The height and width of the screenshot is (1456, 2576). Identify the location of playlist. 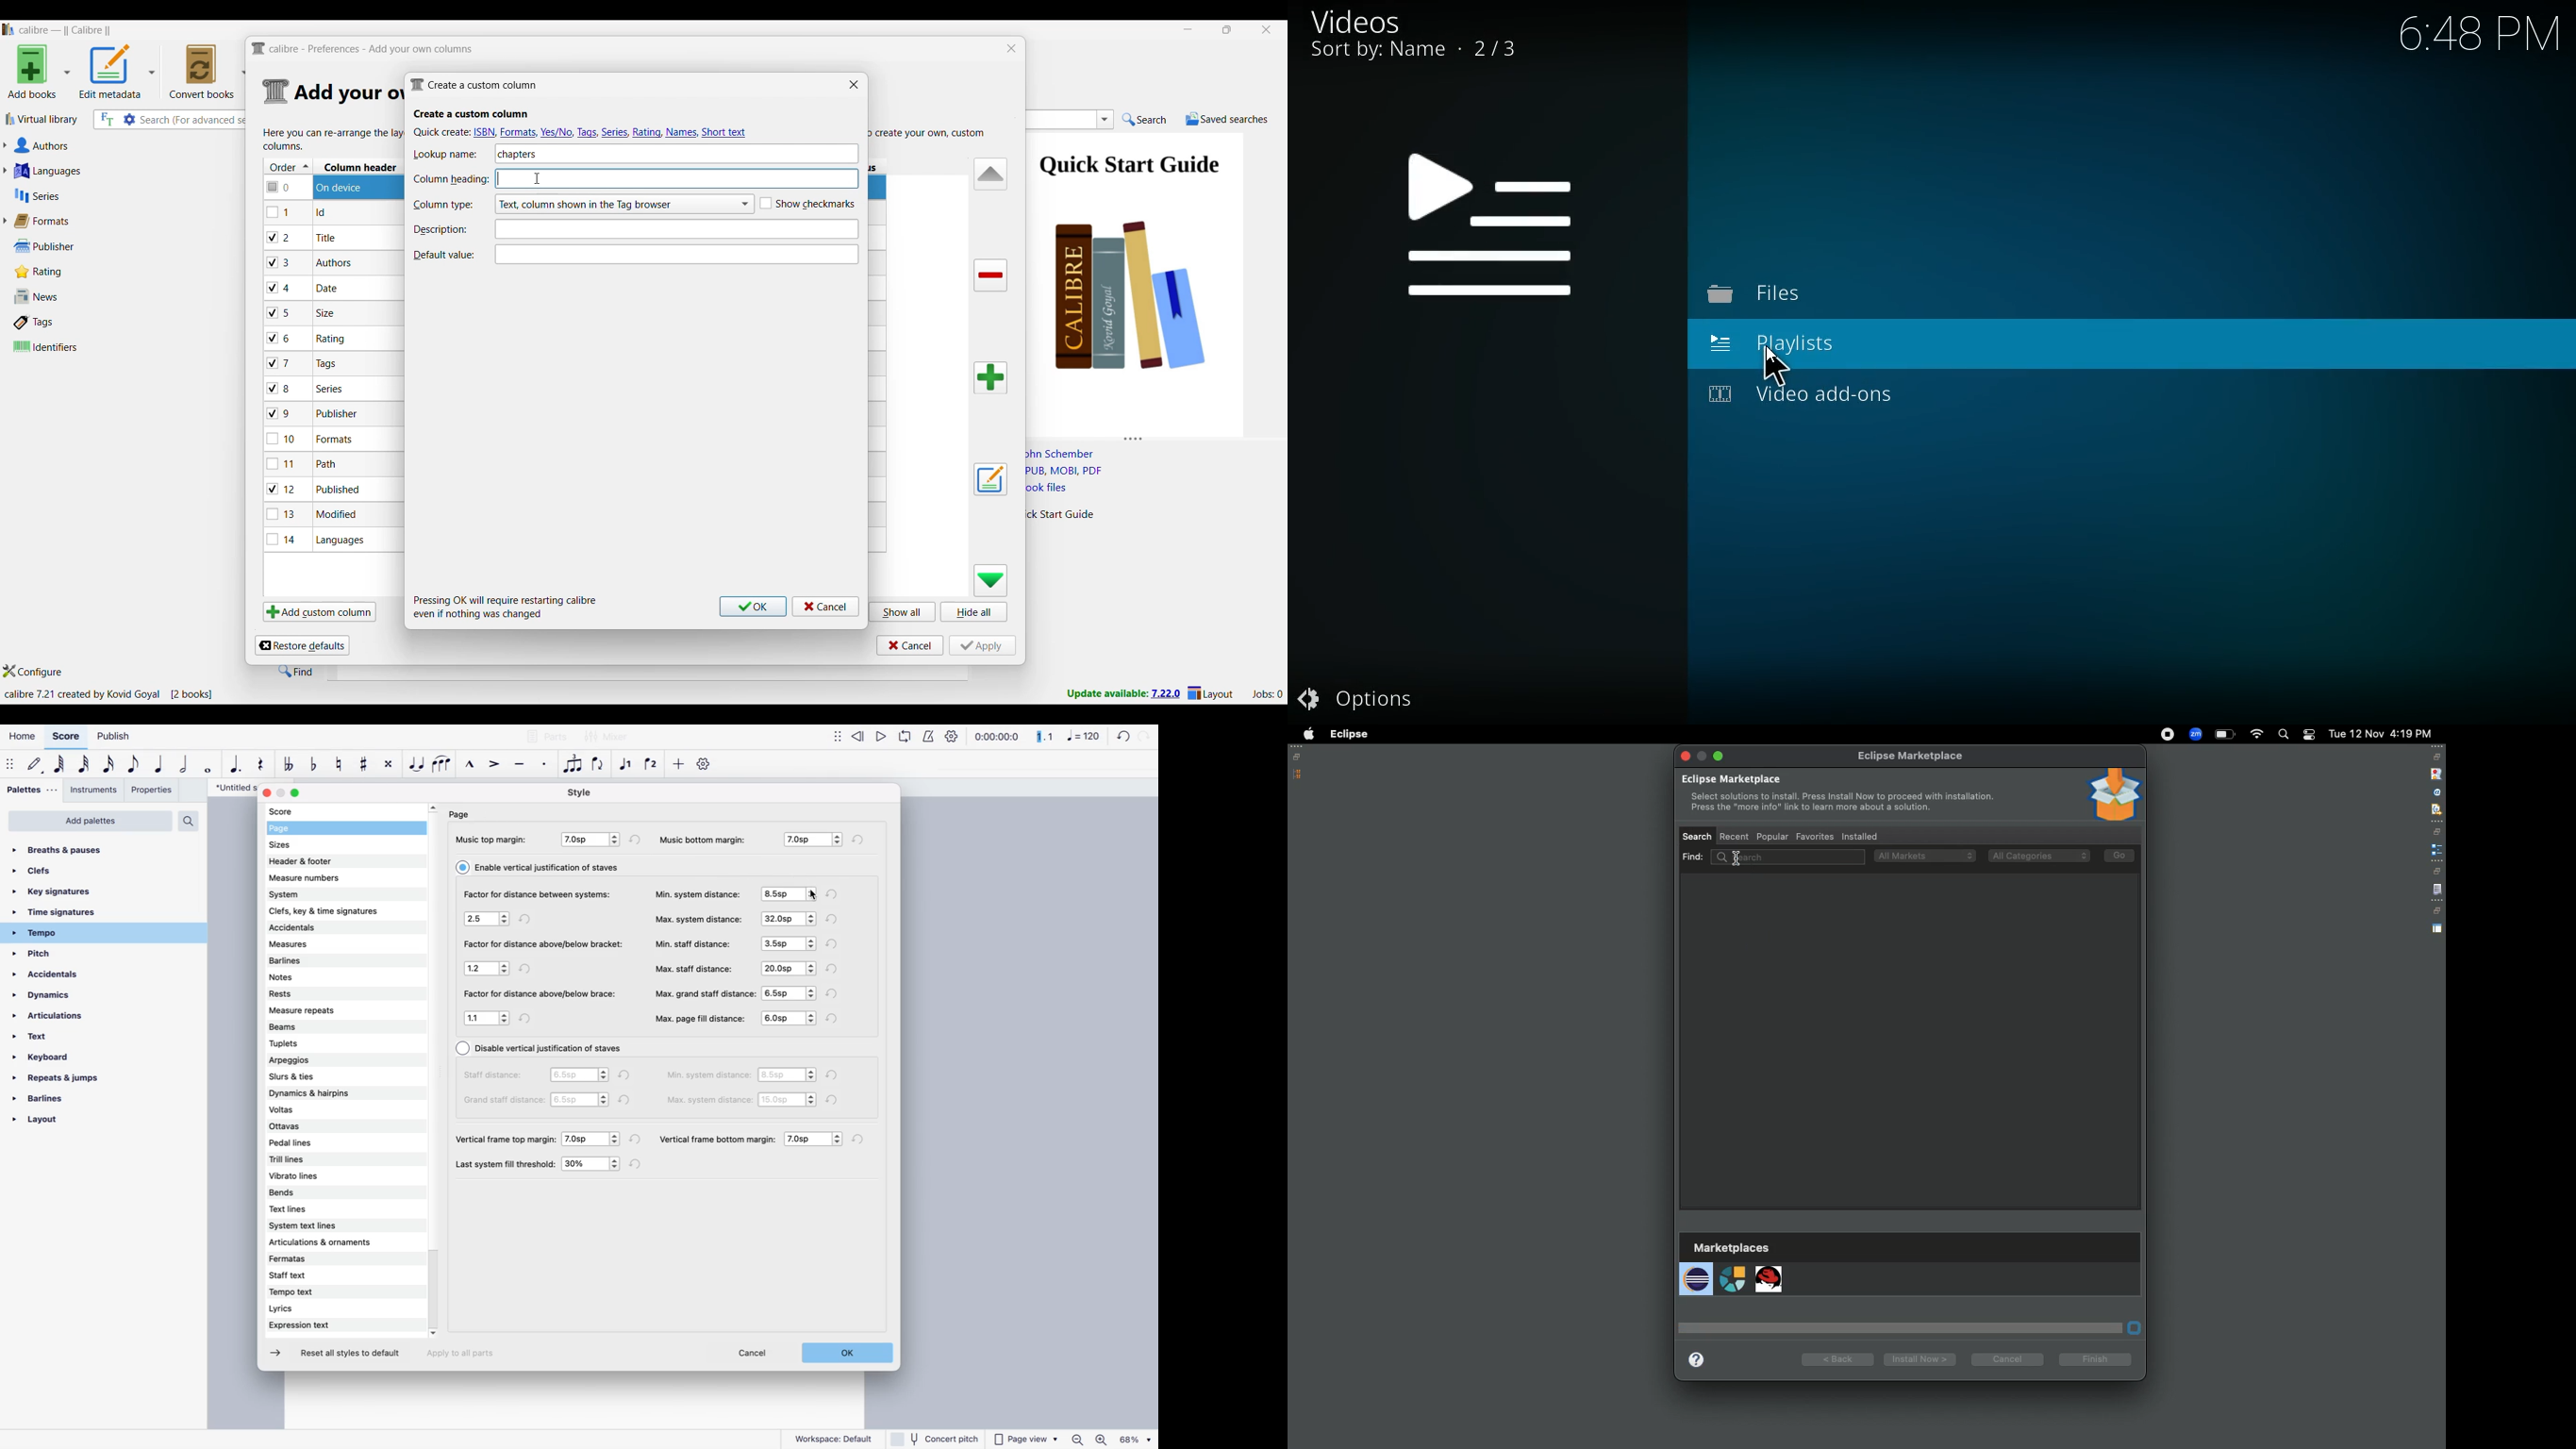
(1792, 349).